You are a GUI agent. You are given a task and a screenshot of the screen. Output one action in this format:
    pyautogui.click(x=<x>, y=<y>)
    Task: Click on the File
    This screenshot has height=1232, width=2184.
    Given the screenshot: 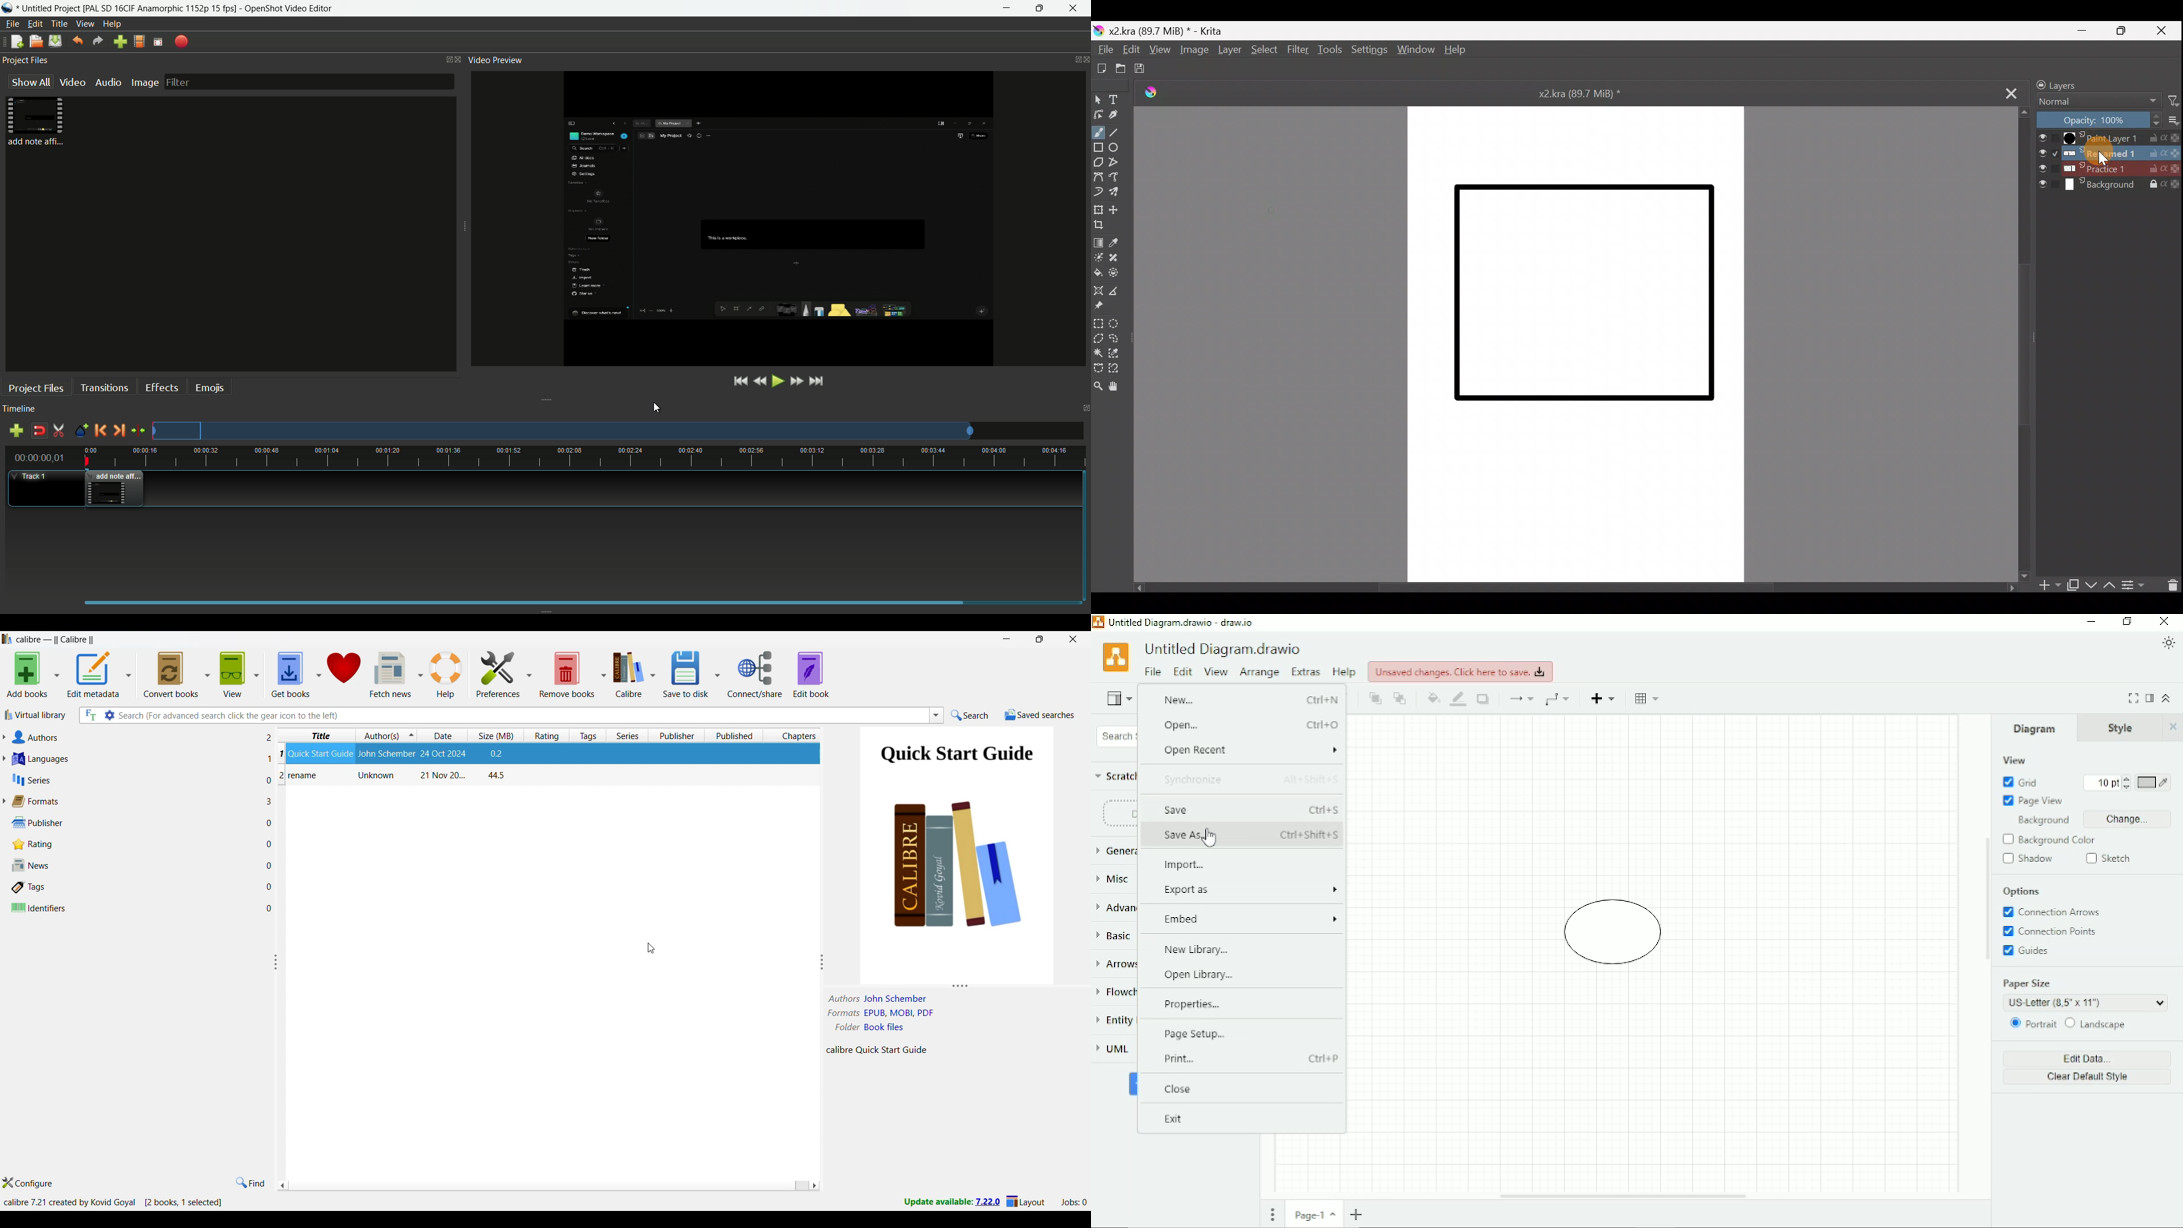 What is the action you would take?
    pyautogui.click(x=1102, y=49)
    